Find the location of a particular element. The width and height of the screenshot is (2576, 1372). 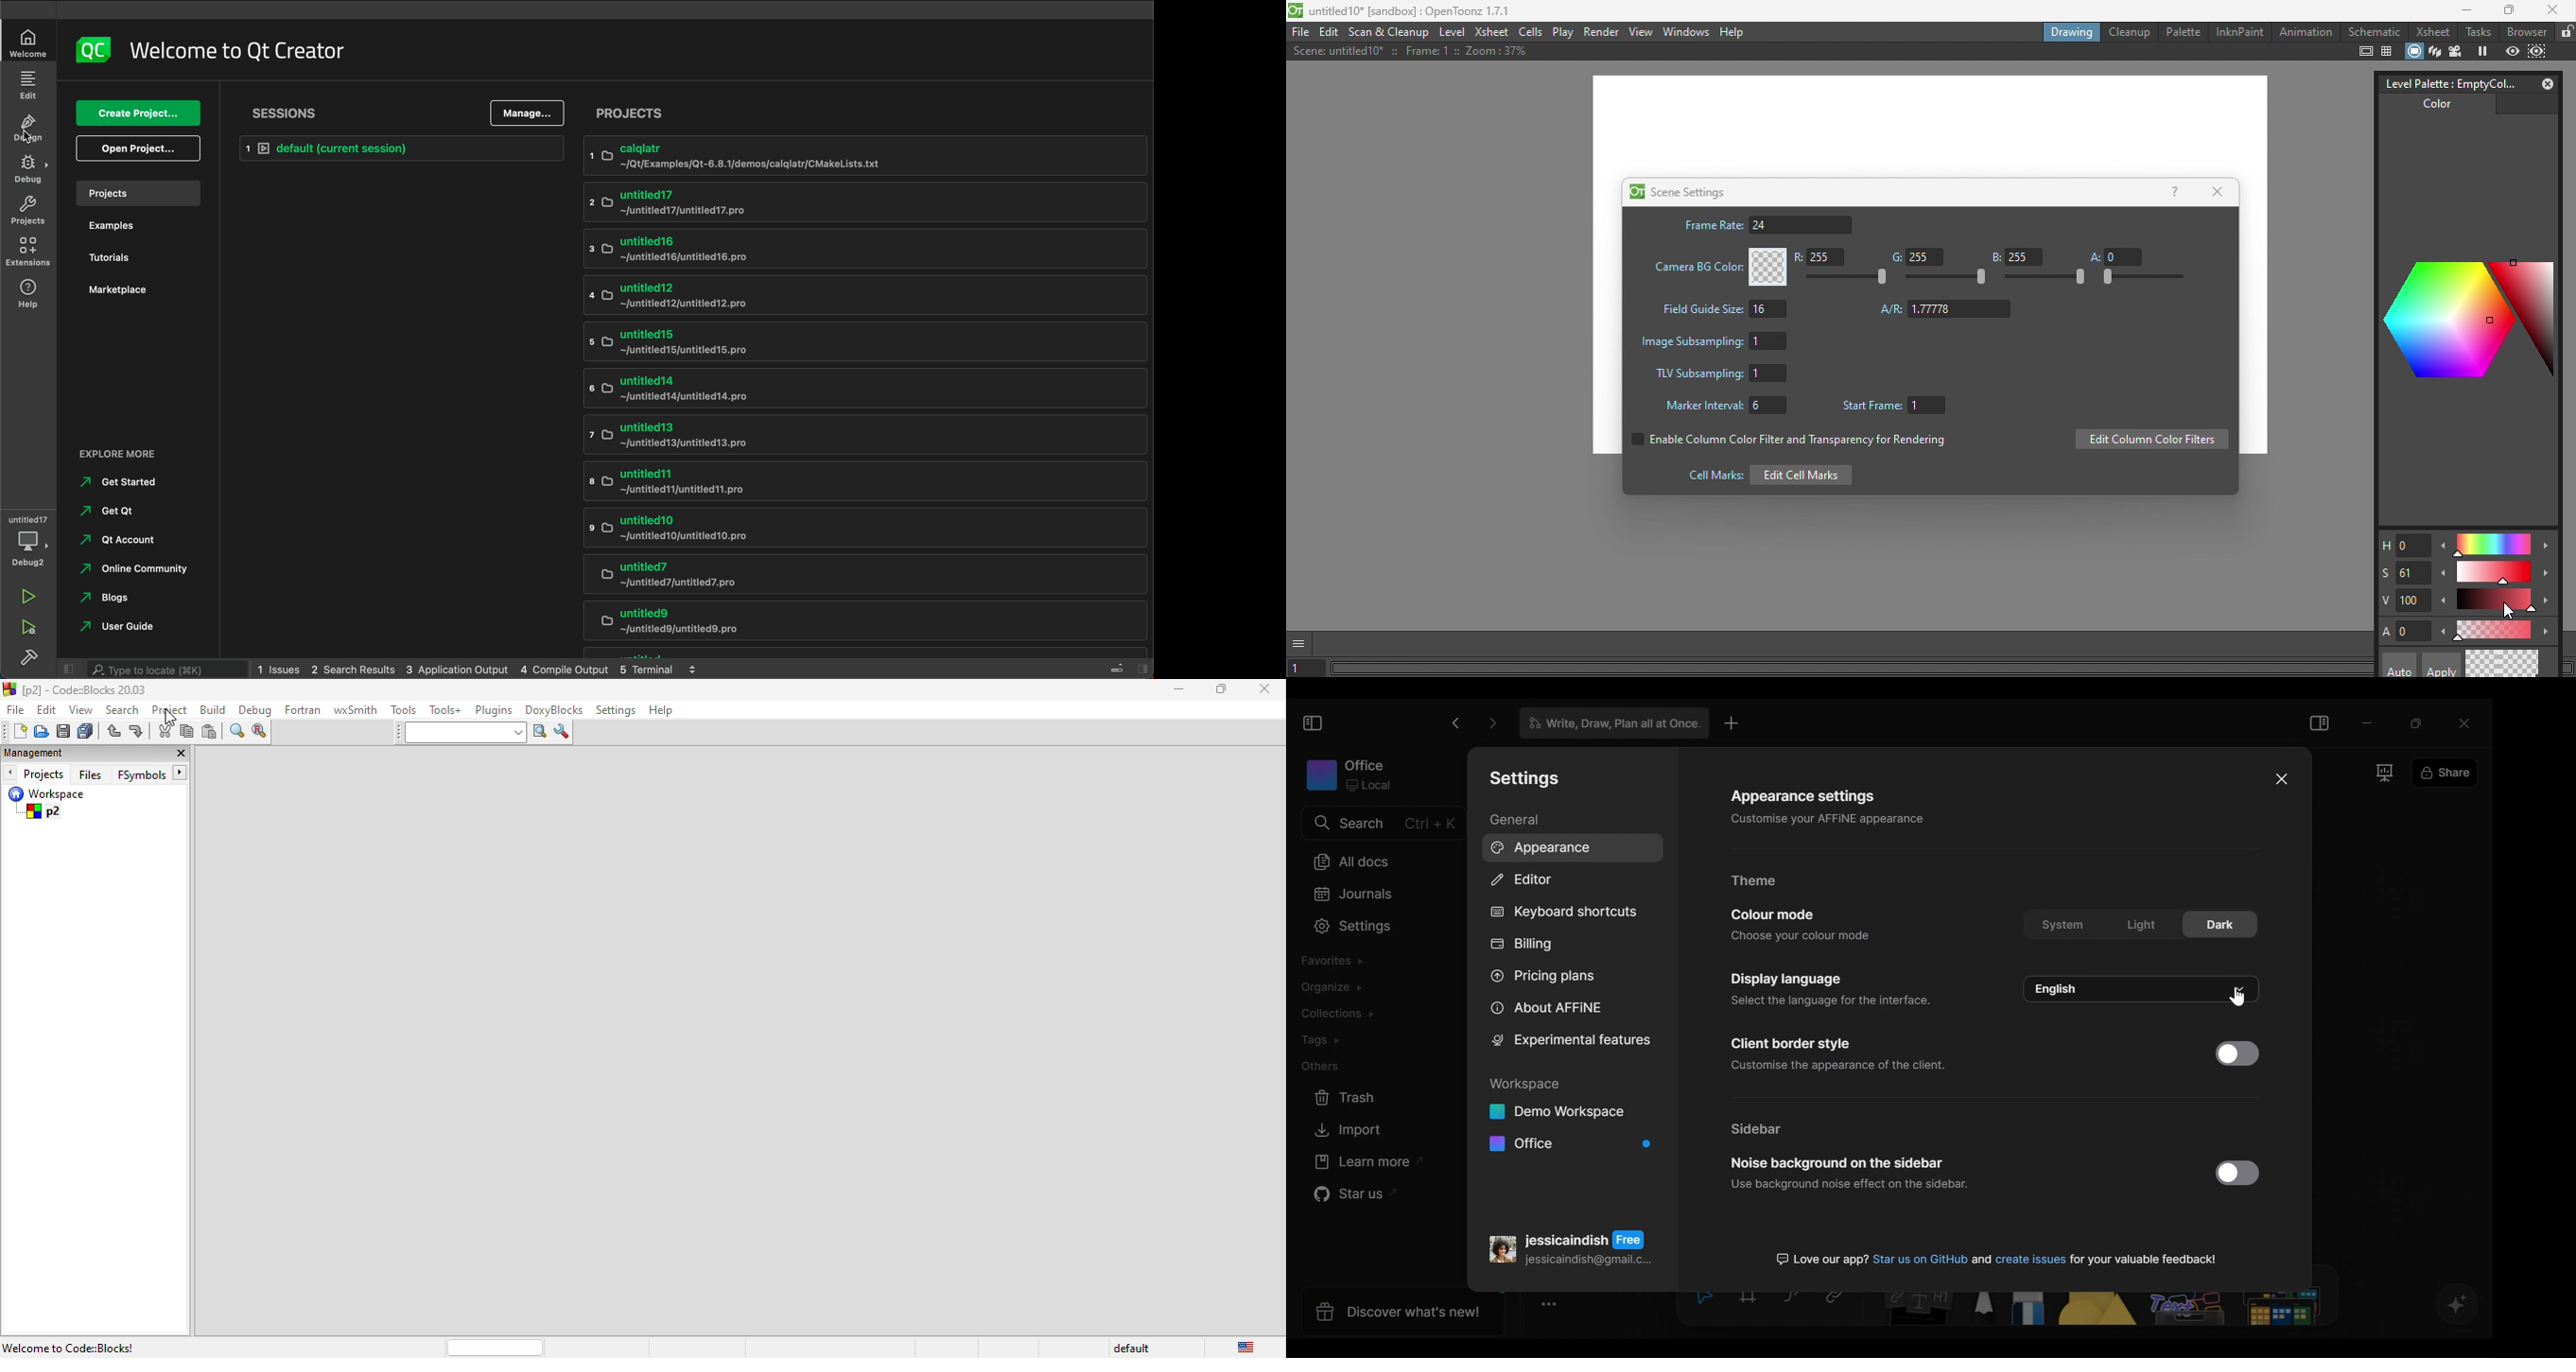

debugger is located at coordinates (30, 540).